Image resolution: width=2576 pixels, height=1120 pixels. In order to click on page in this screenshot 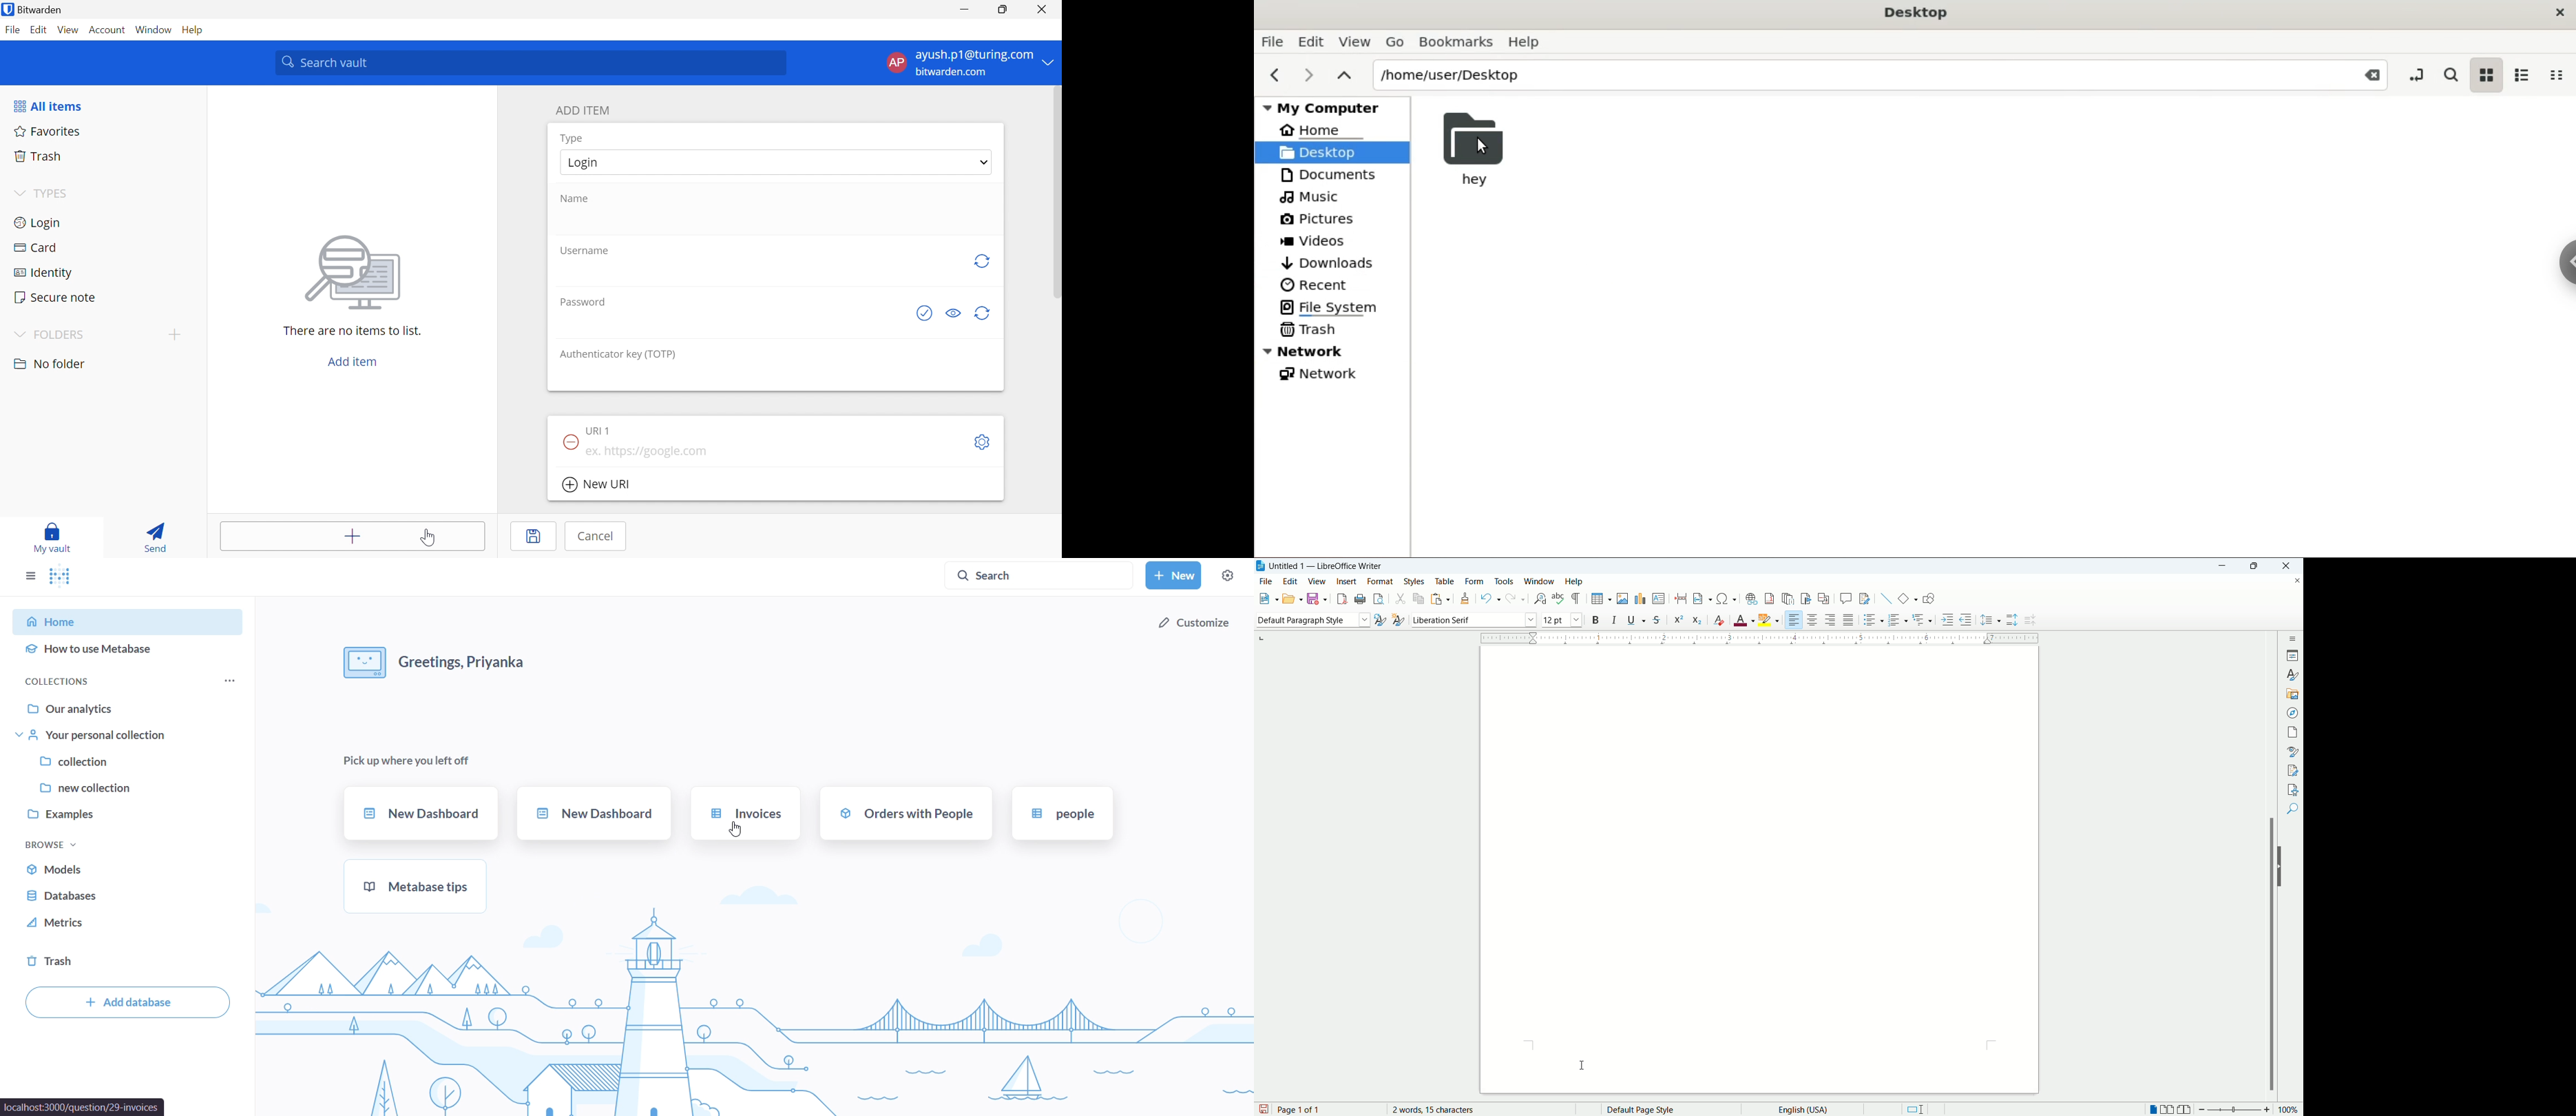, I will do `click(2295, 730)`.